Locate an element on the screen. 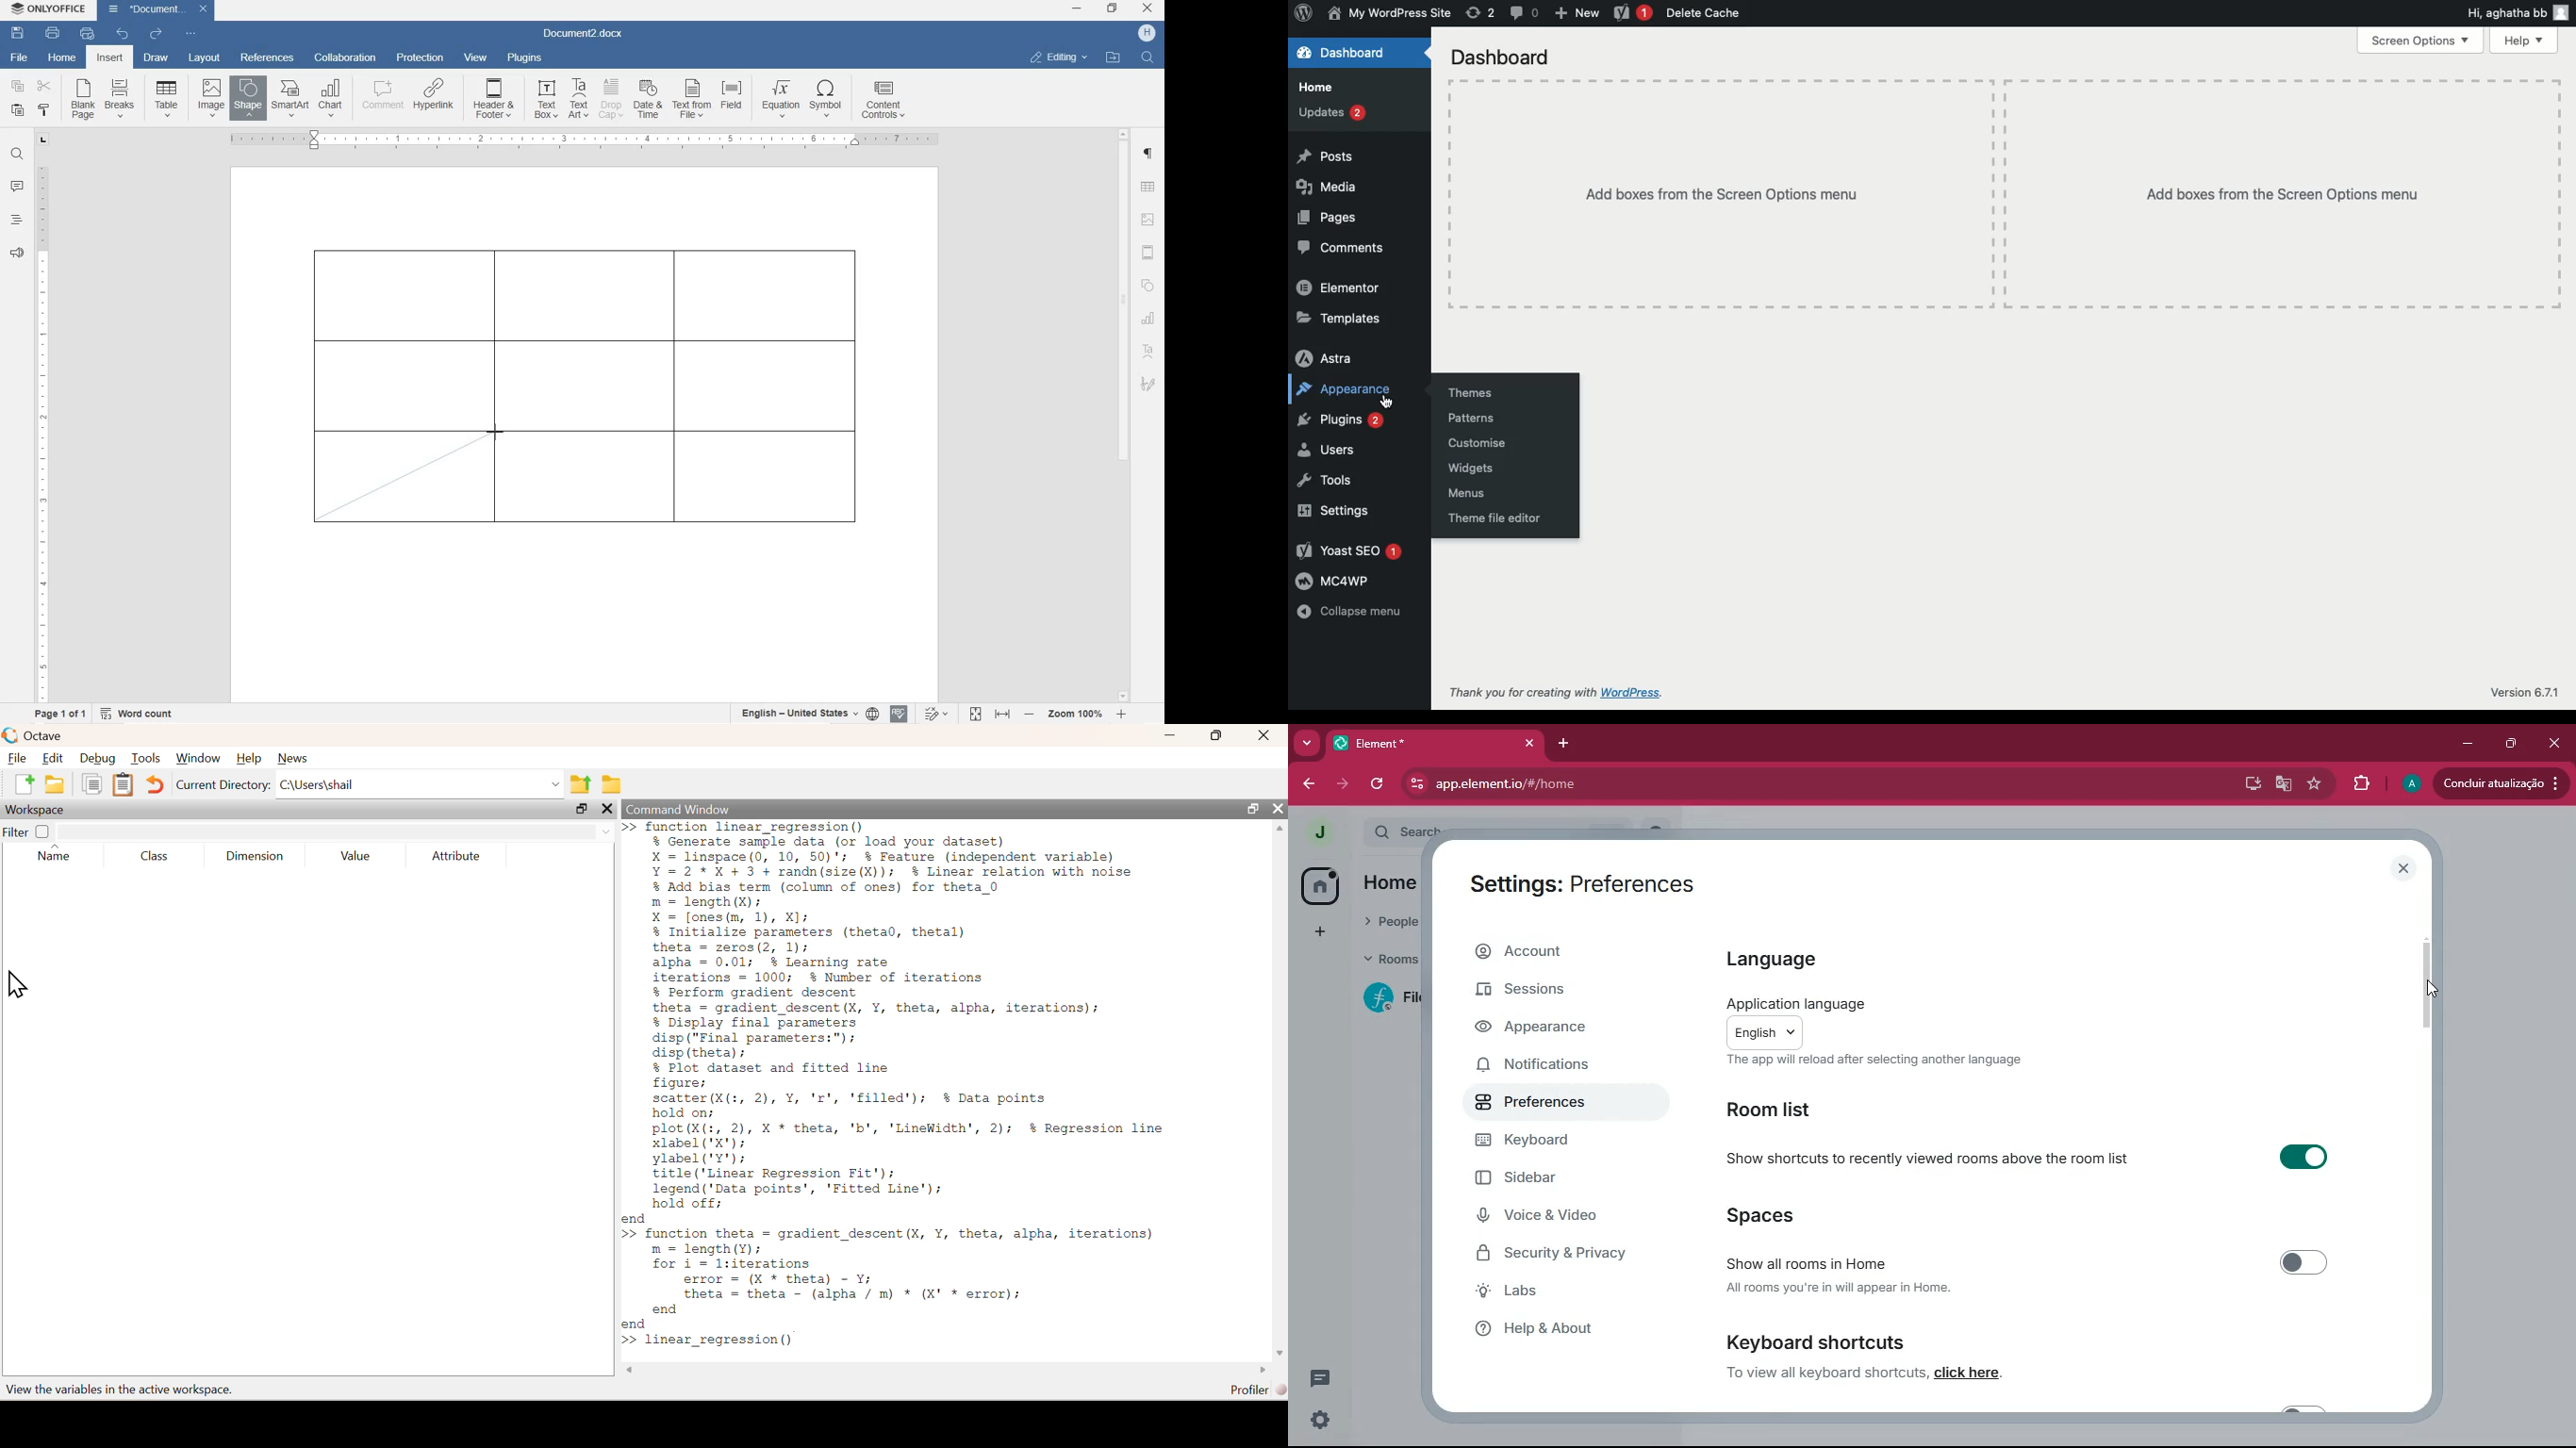  file is located at coordinates (22, 59).